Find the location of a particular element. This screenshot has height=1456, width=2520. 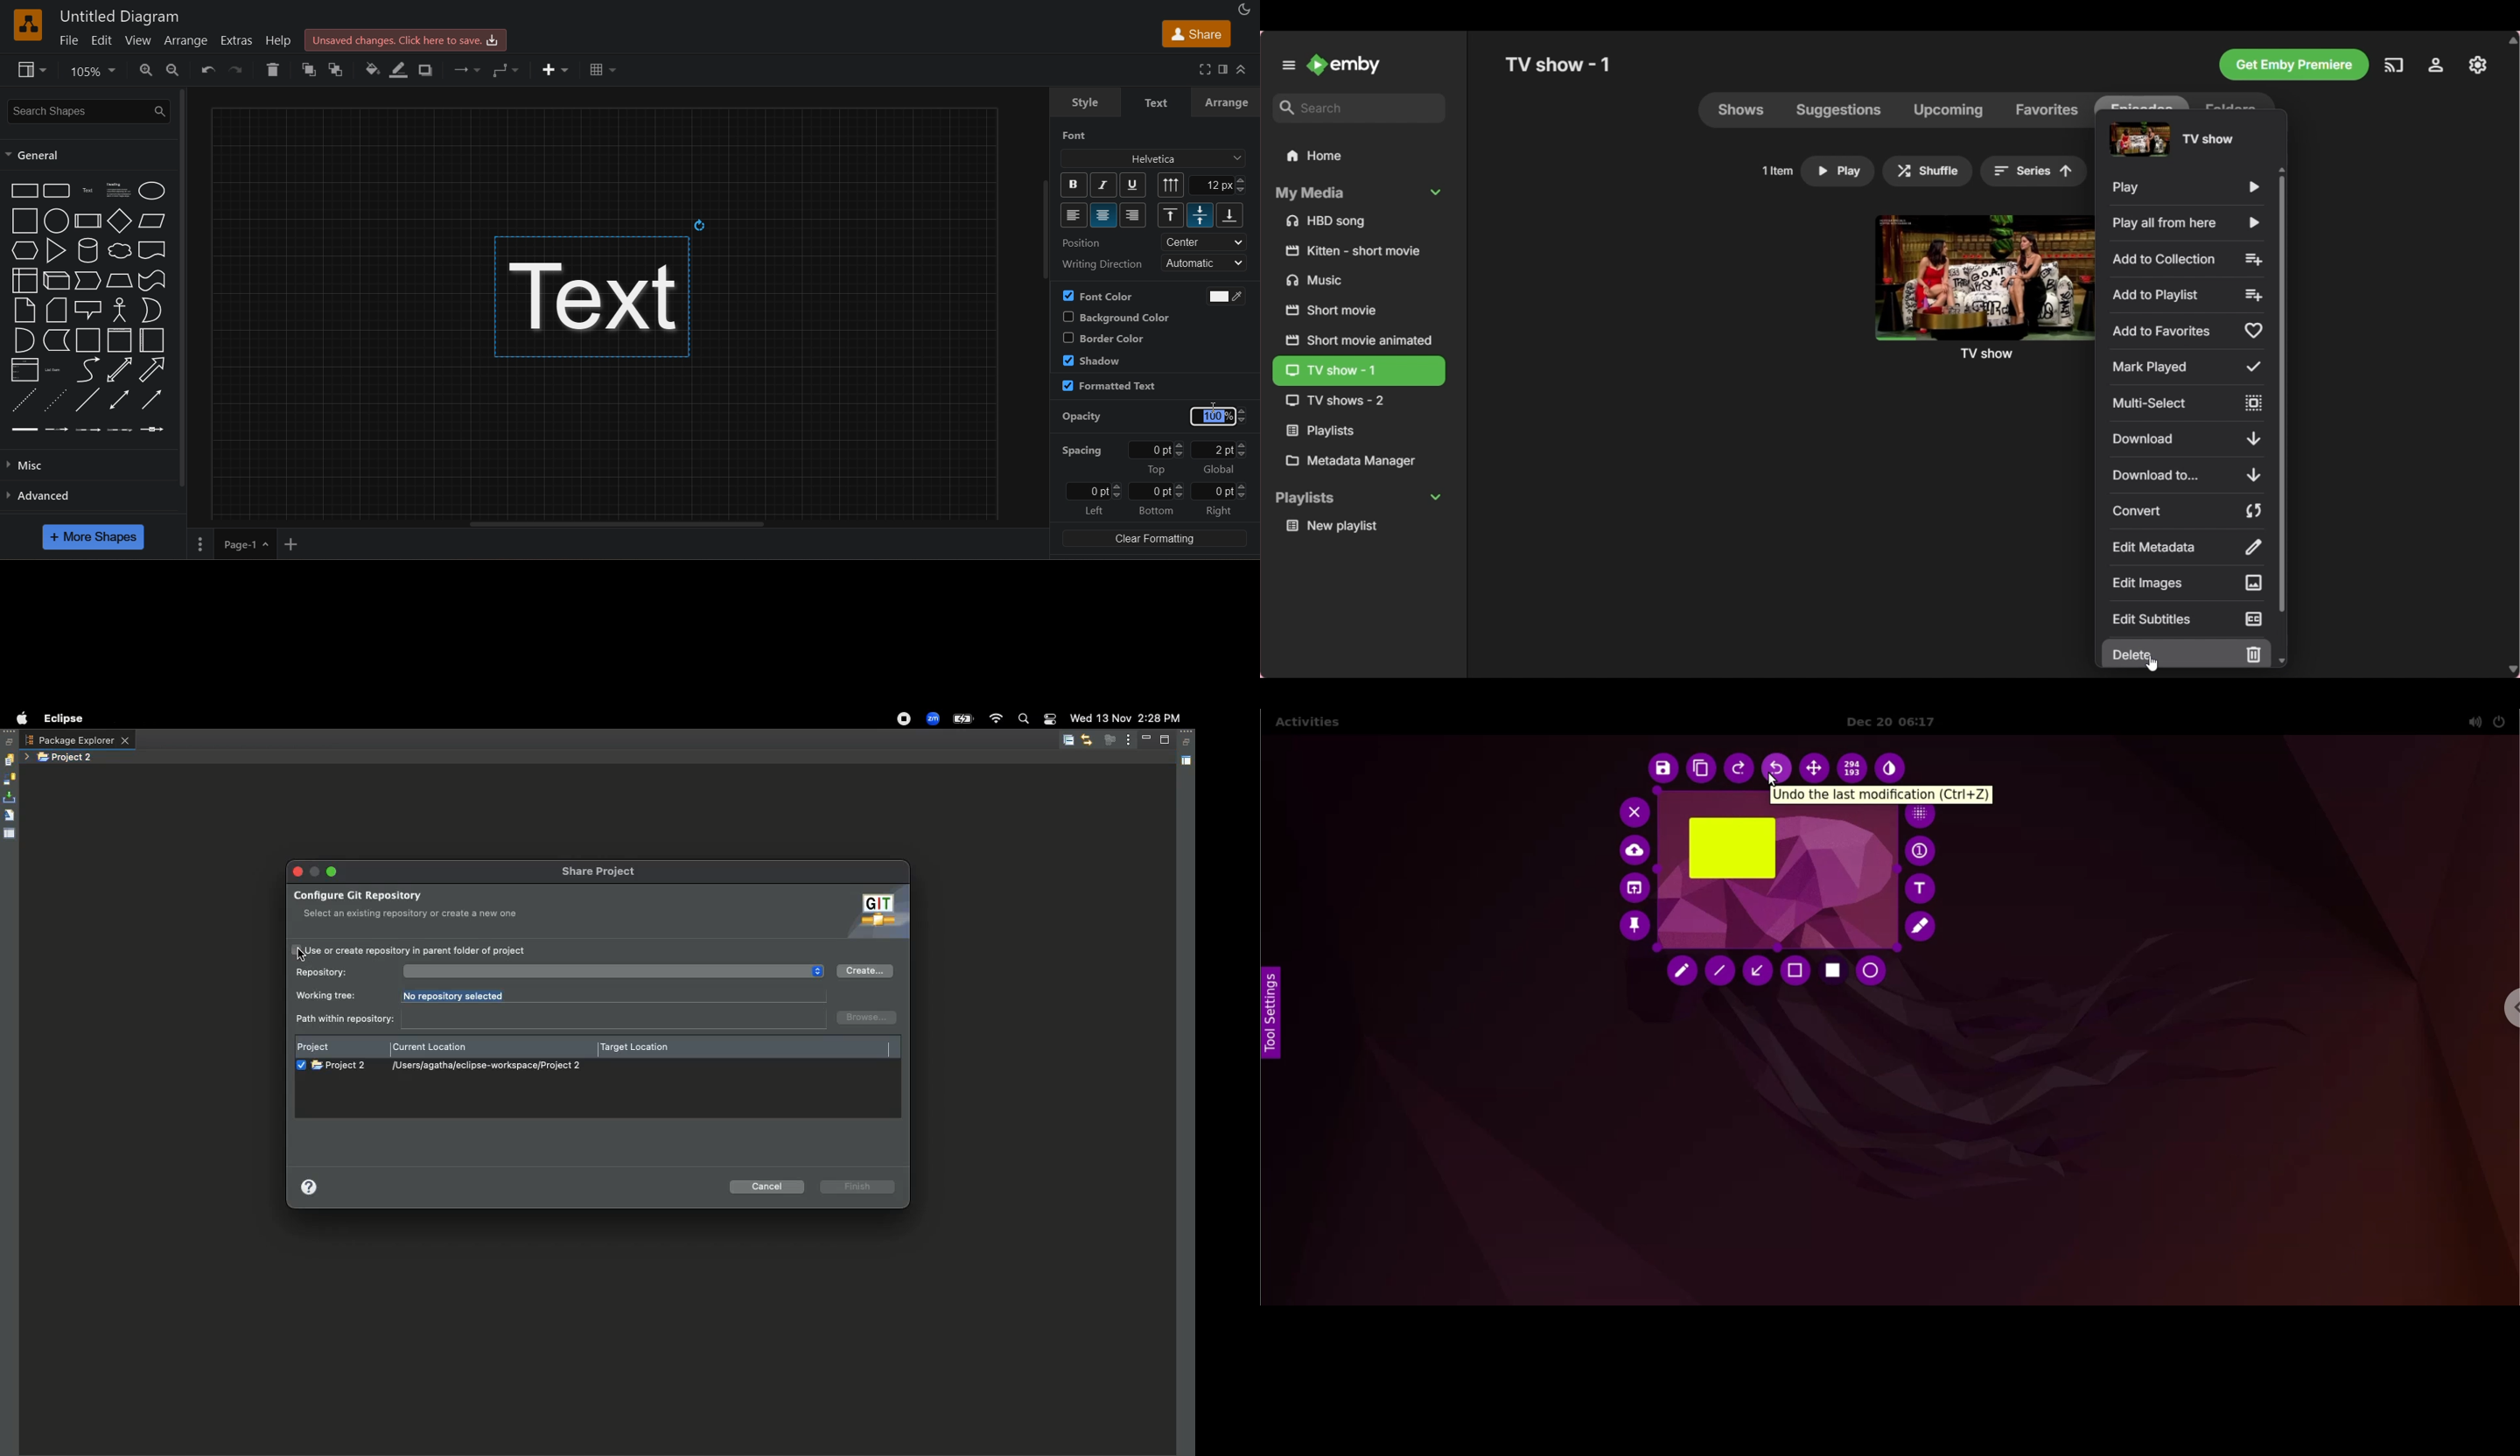

spacing is located at coordinates (1080, 451).